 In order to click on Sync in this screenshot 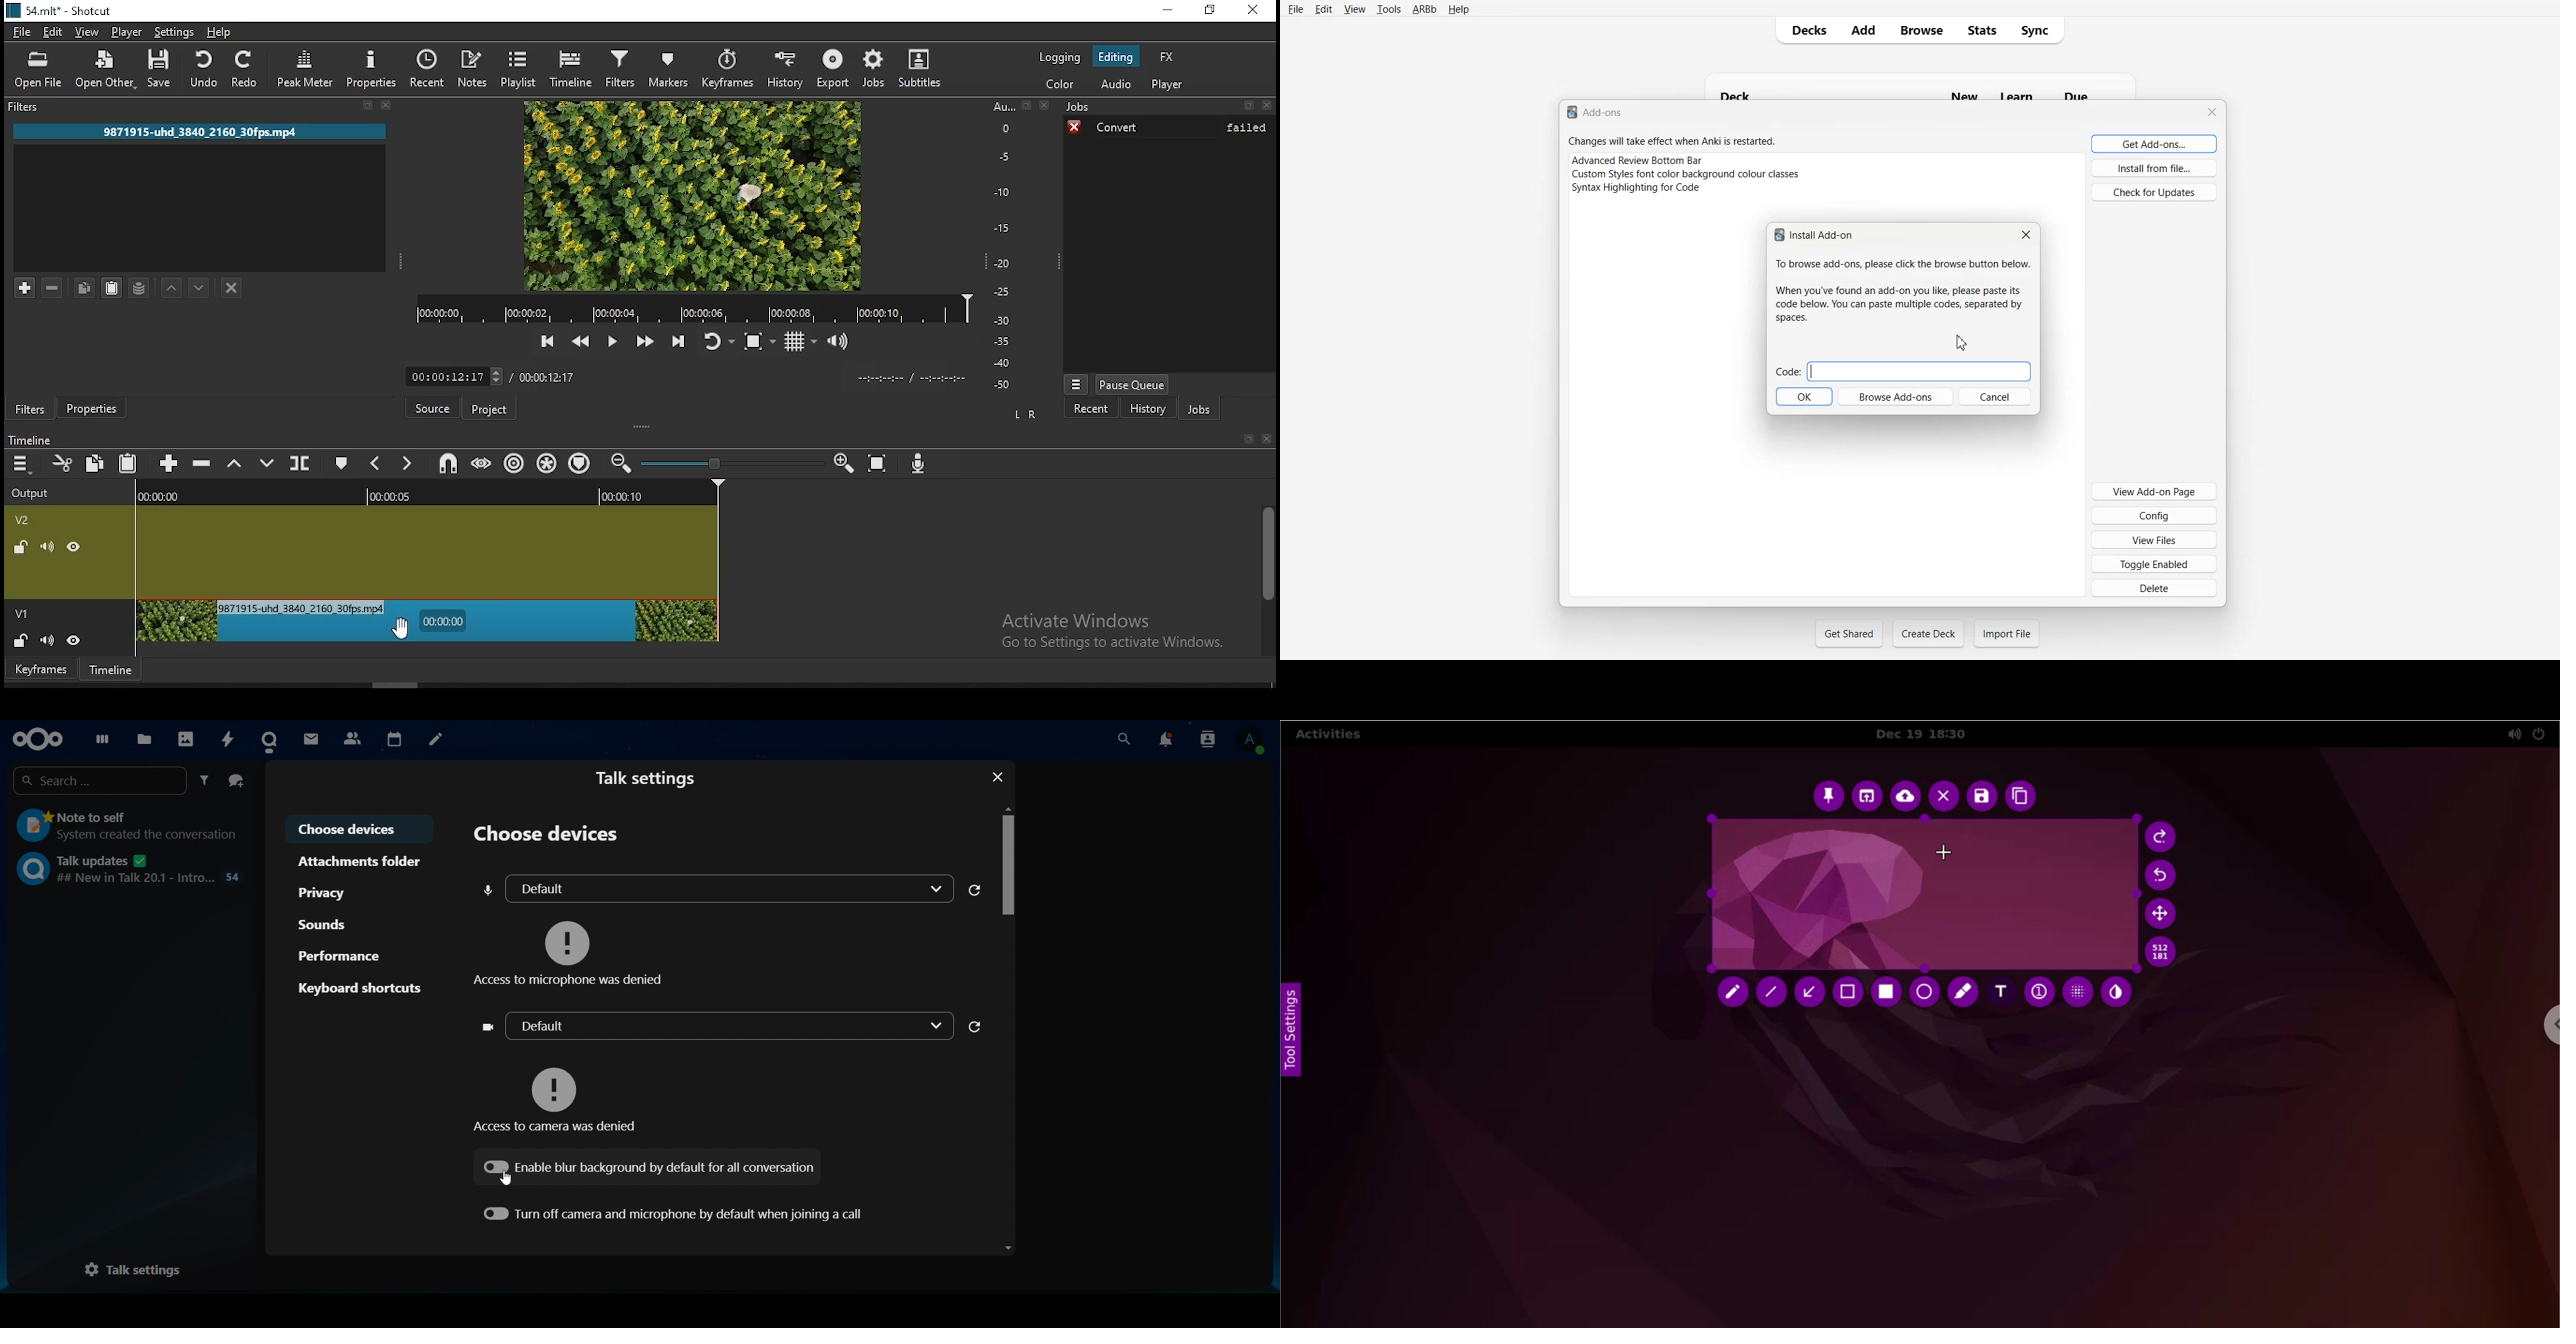, I will do `click(2041, 31)`.